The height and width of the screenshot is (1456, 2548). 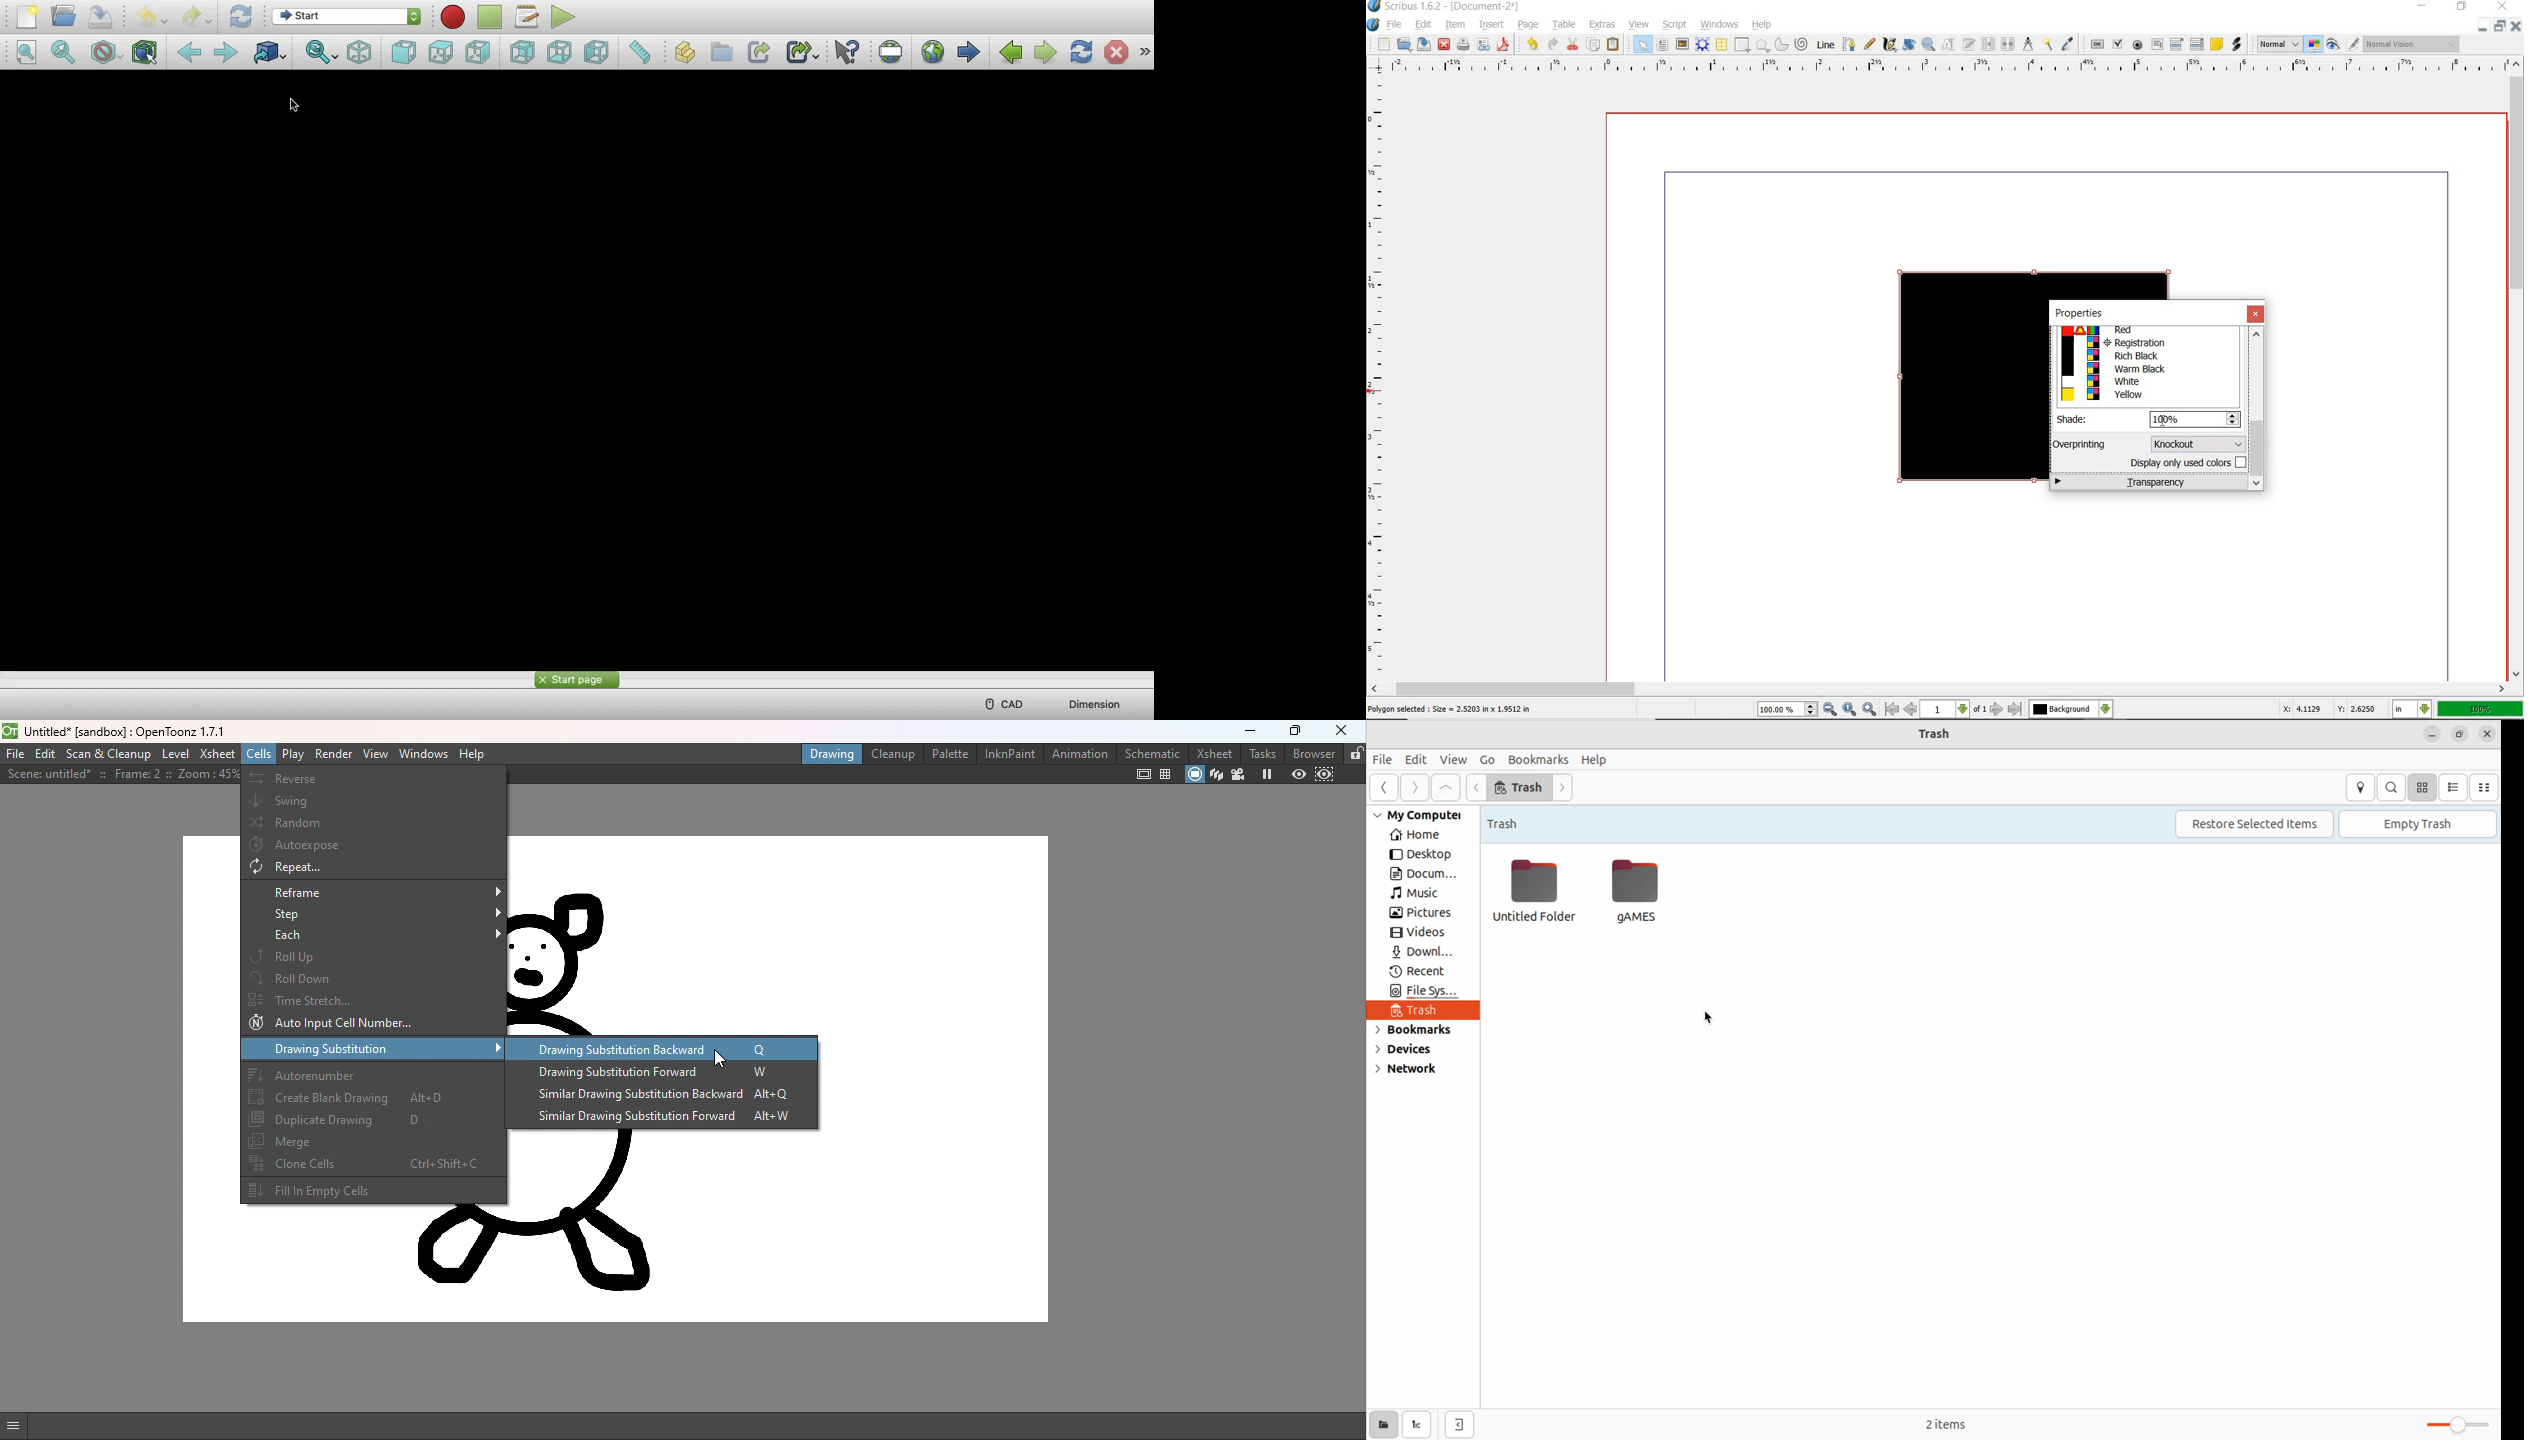 What do you see at coordinates (373, 1048) in the screenshot?
I see `Drawing substitution` at bounding box center [373, 1048].